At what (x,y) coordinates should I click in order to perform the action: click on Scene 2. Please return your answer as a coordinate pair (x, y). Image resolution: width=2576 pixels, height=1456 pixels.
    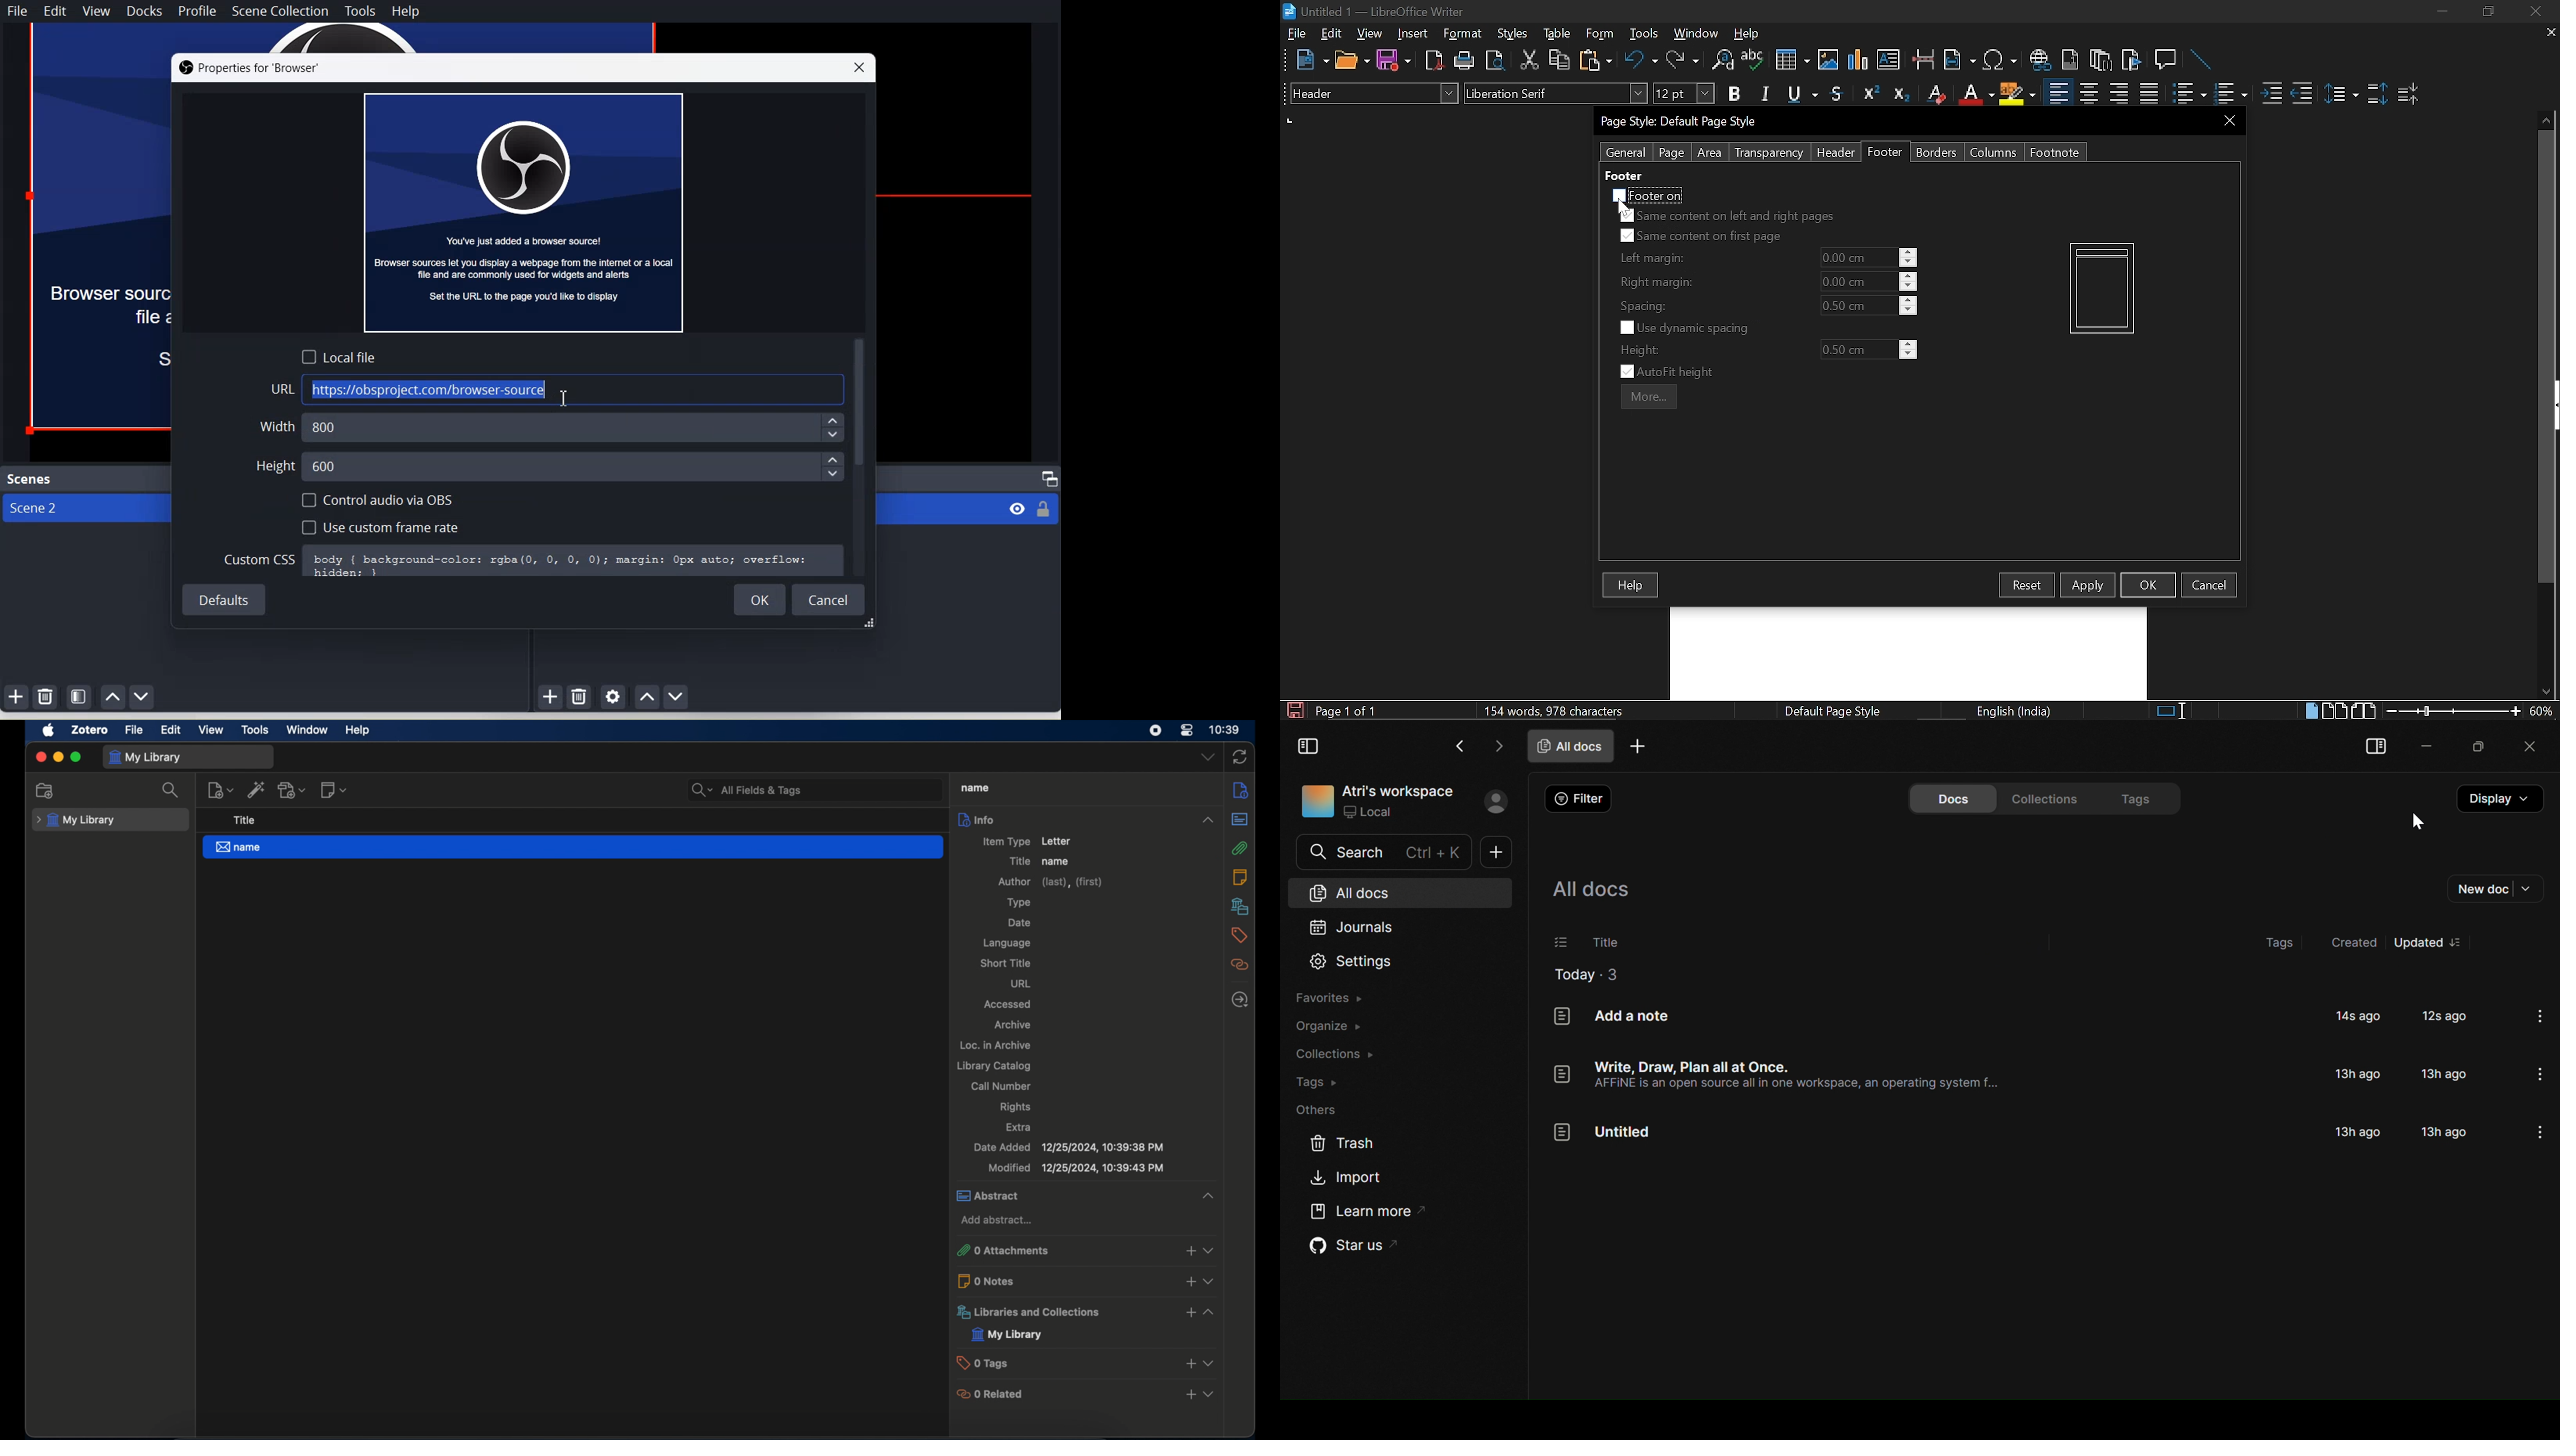
    Looking at the image, I should click on (85, 509).